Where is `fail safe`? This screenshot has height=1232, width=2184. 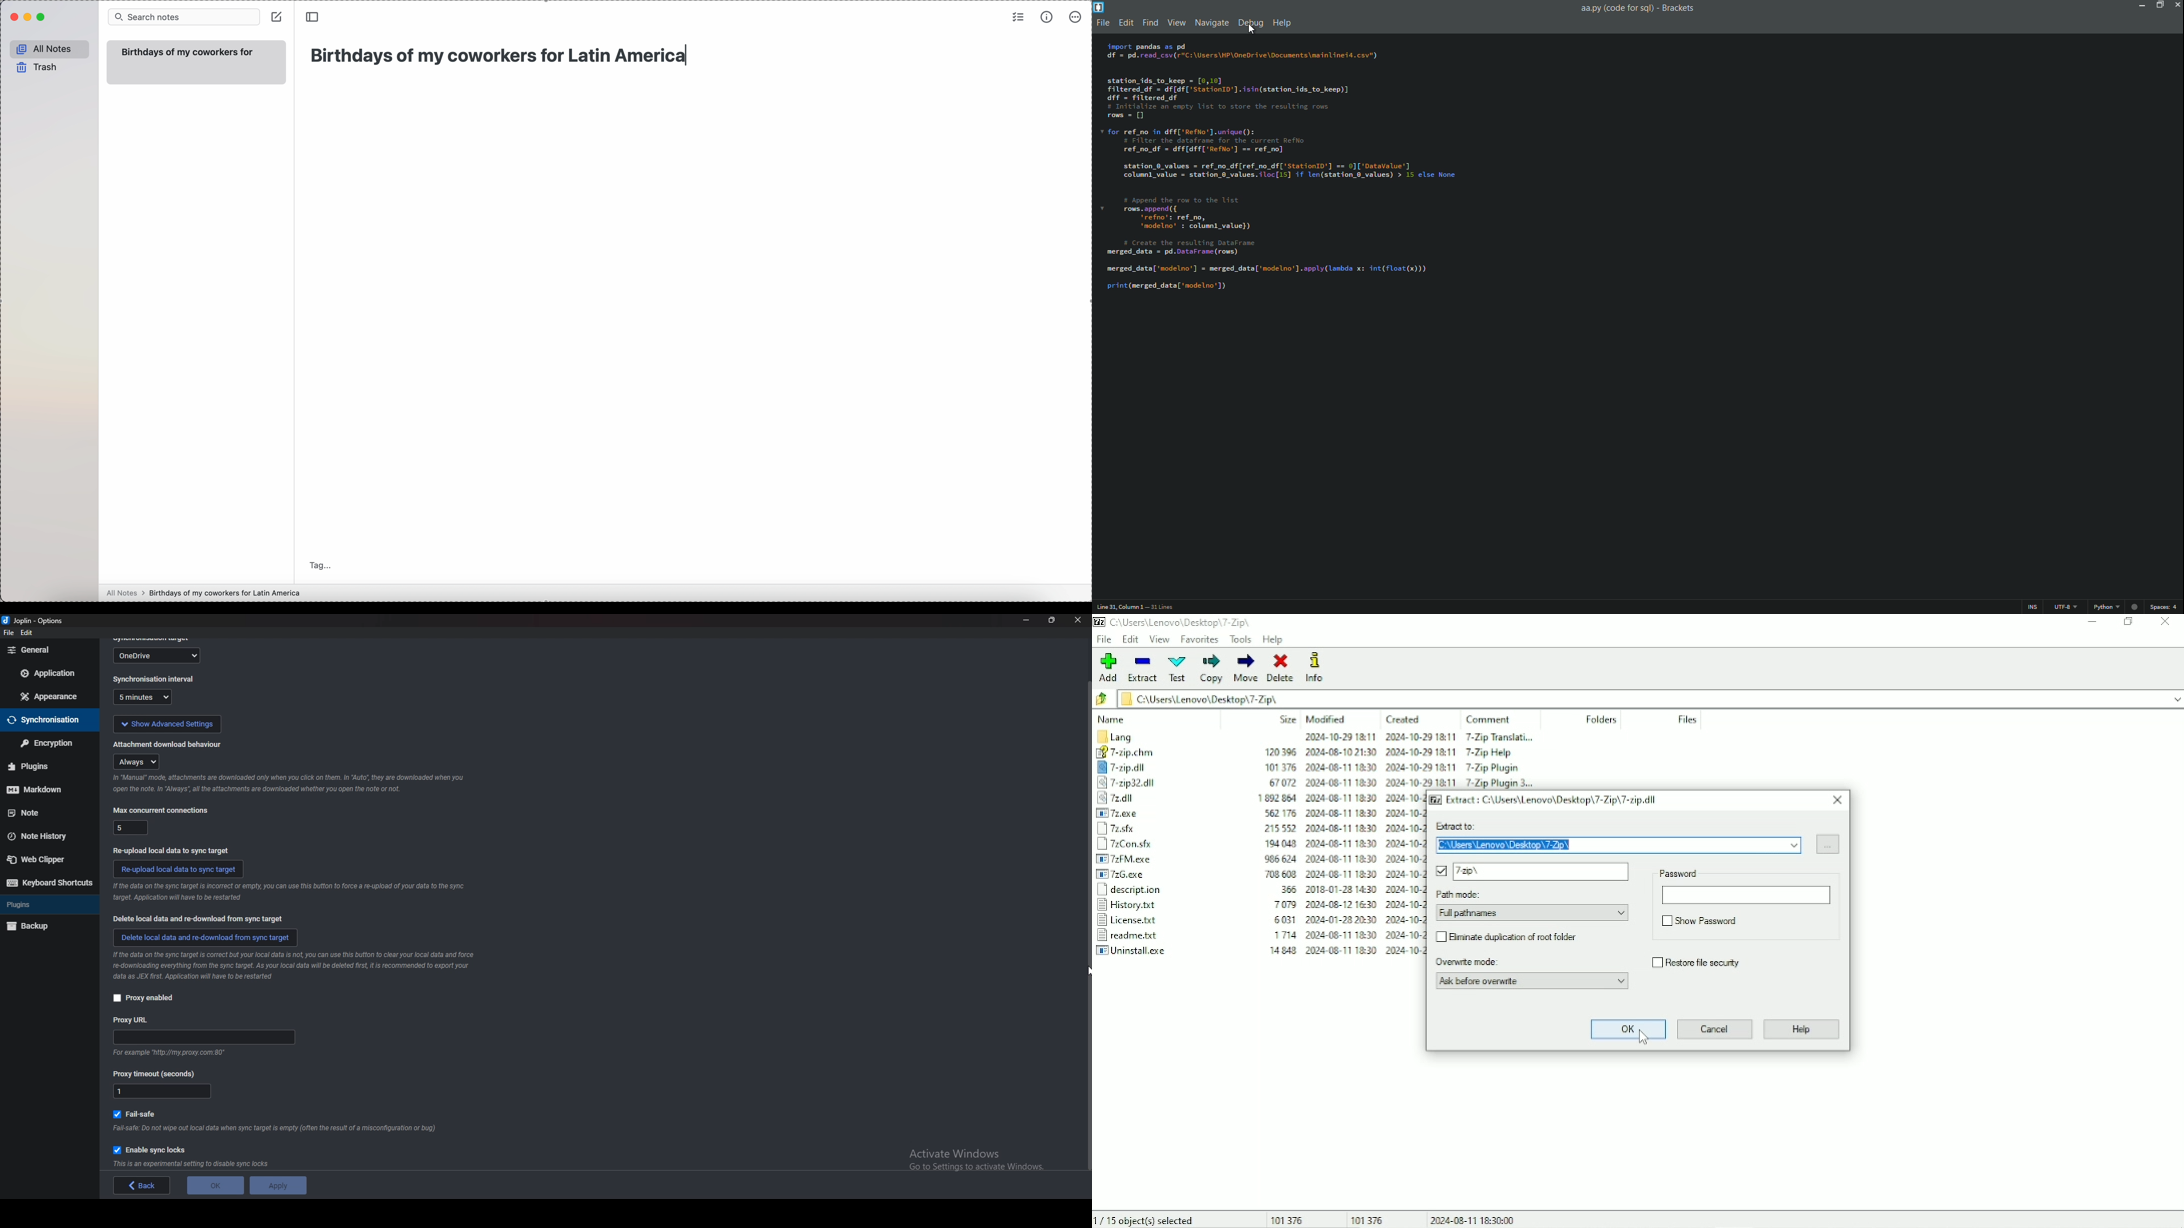 fail safe is located at coordinates (139, 1113).